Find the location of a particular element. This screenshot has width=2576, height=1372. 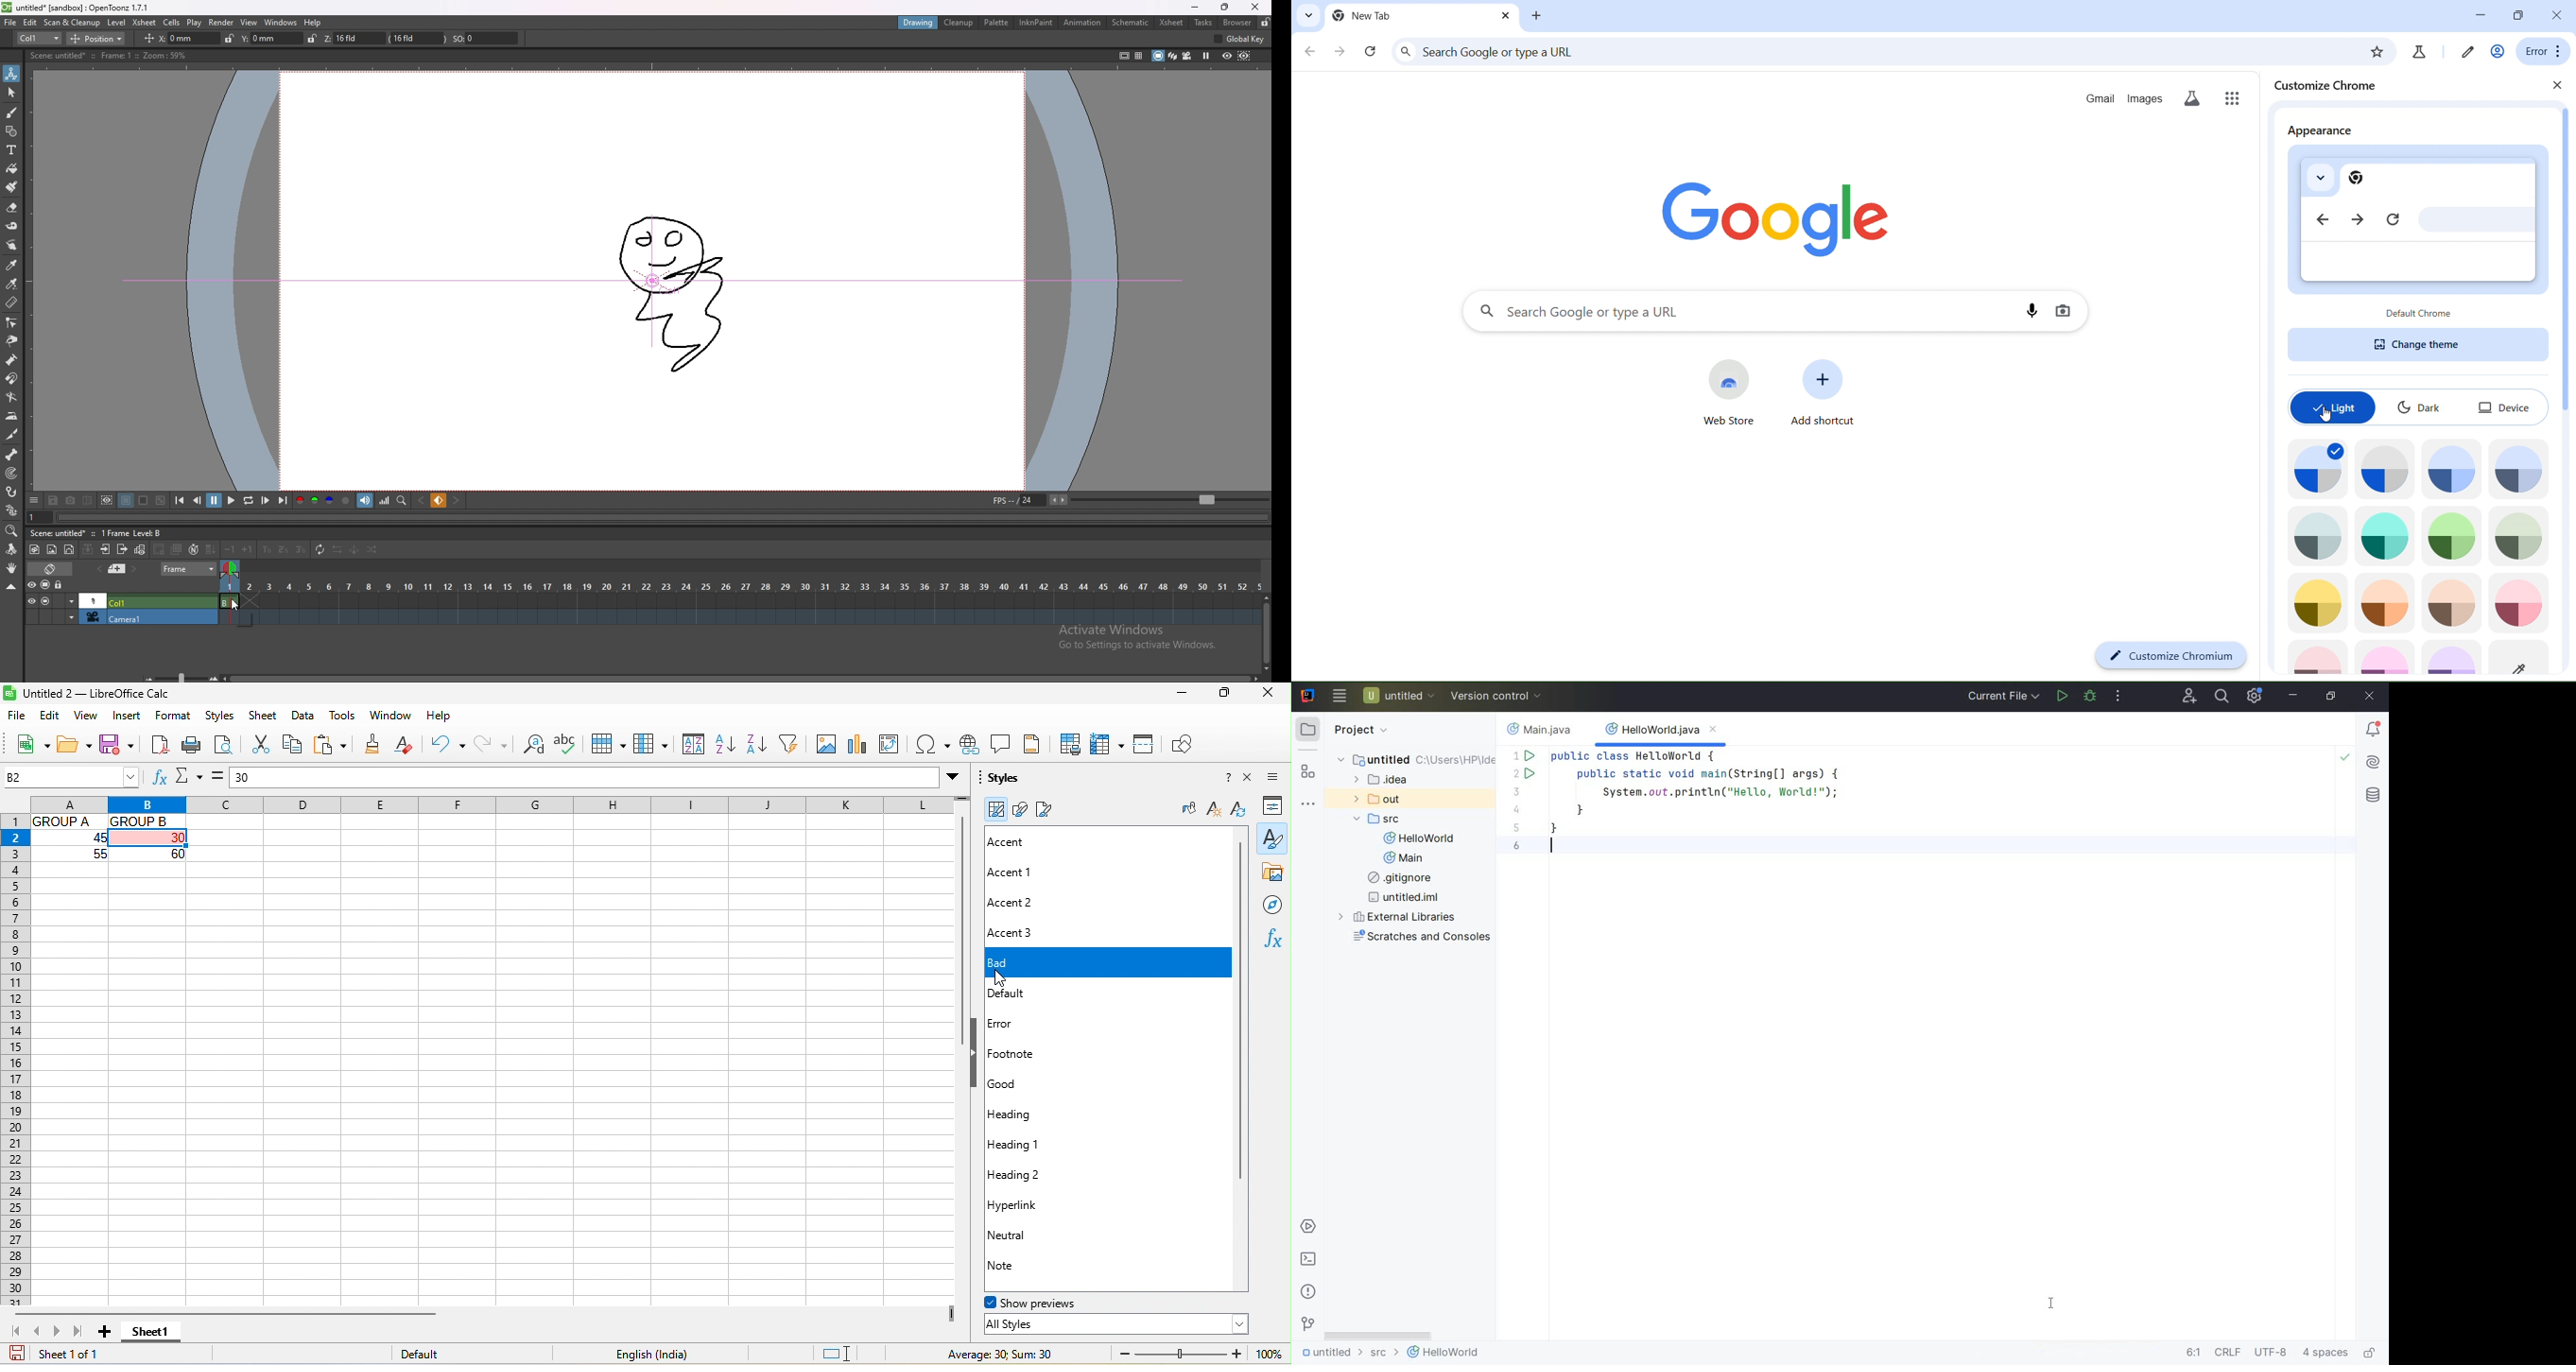

search panel is located at coordinates (1748, 312).